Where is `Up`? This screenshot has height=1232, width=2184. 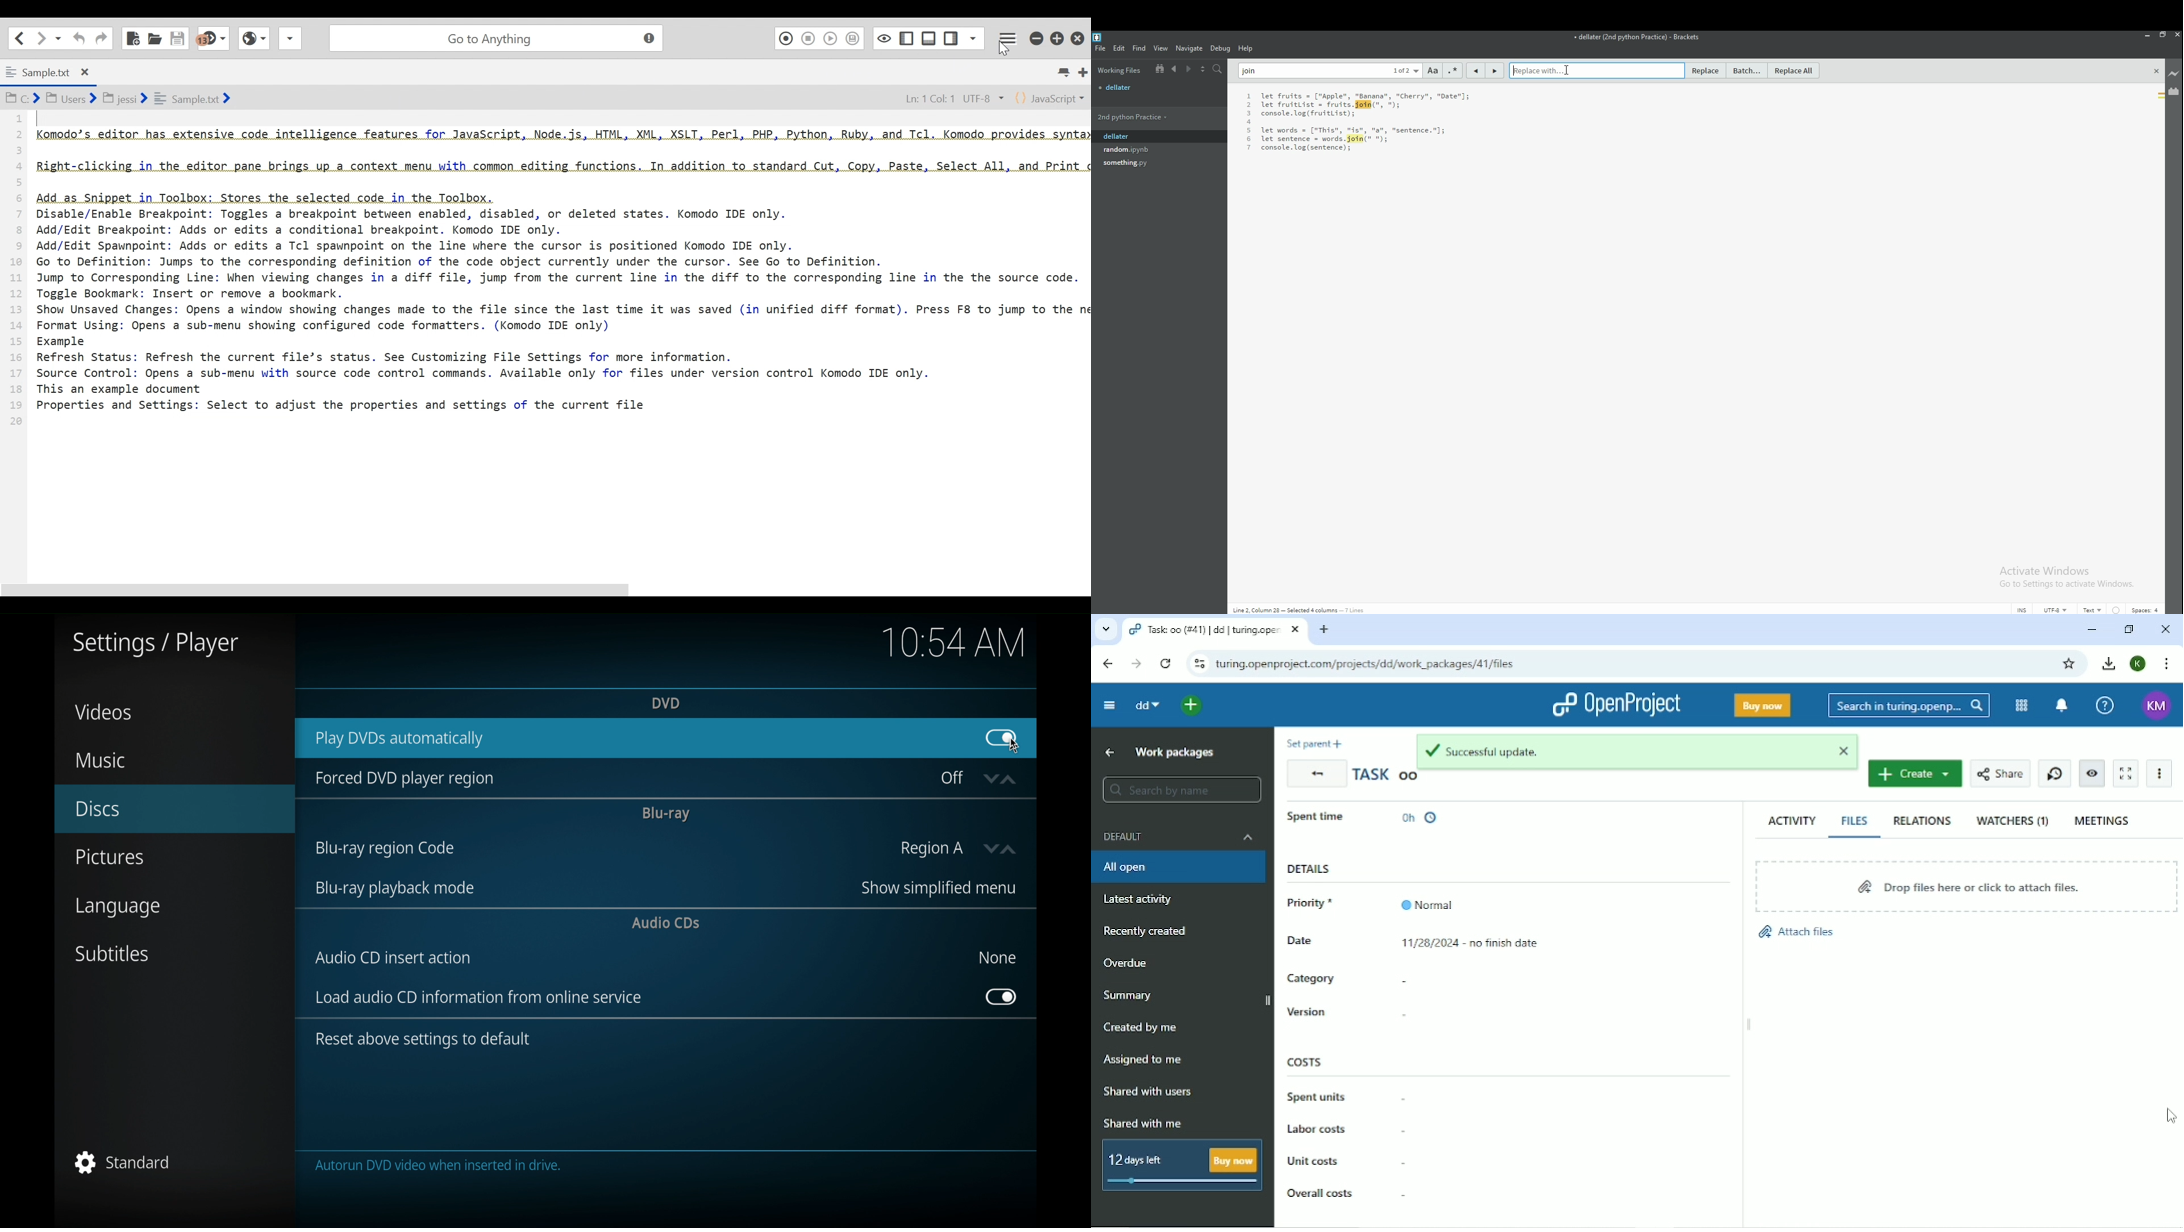 Up is located at coordinates (1110, 753).